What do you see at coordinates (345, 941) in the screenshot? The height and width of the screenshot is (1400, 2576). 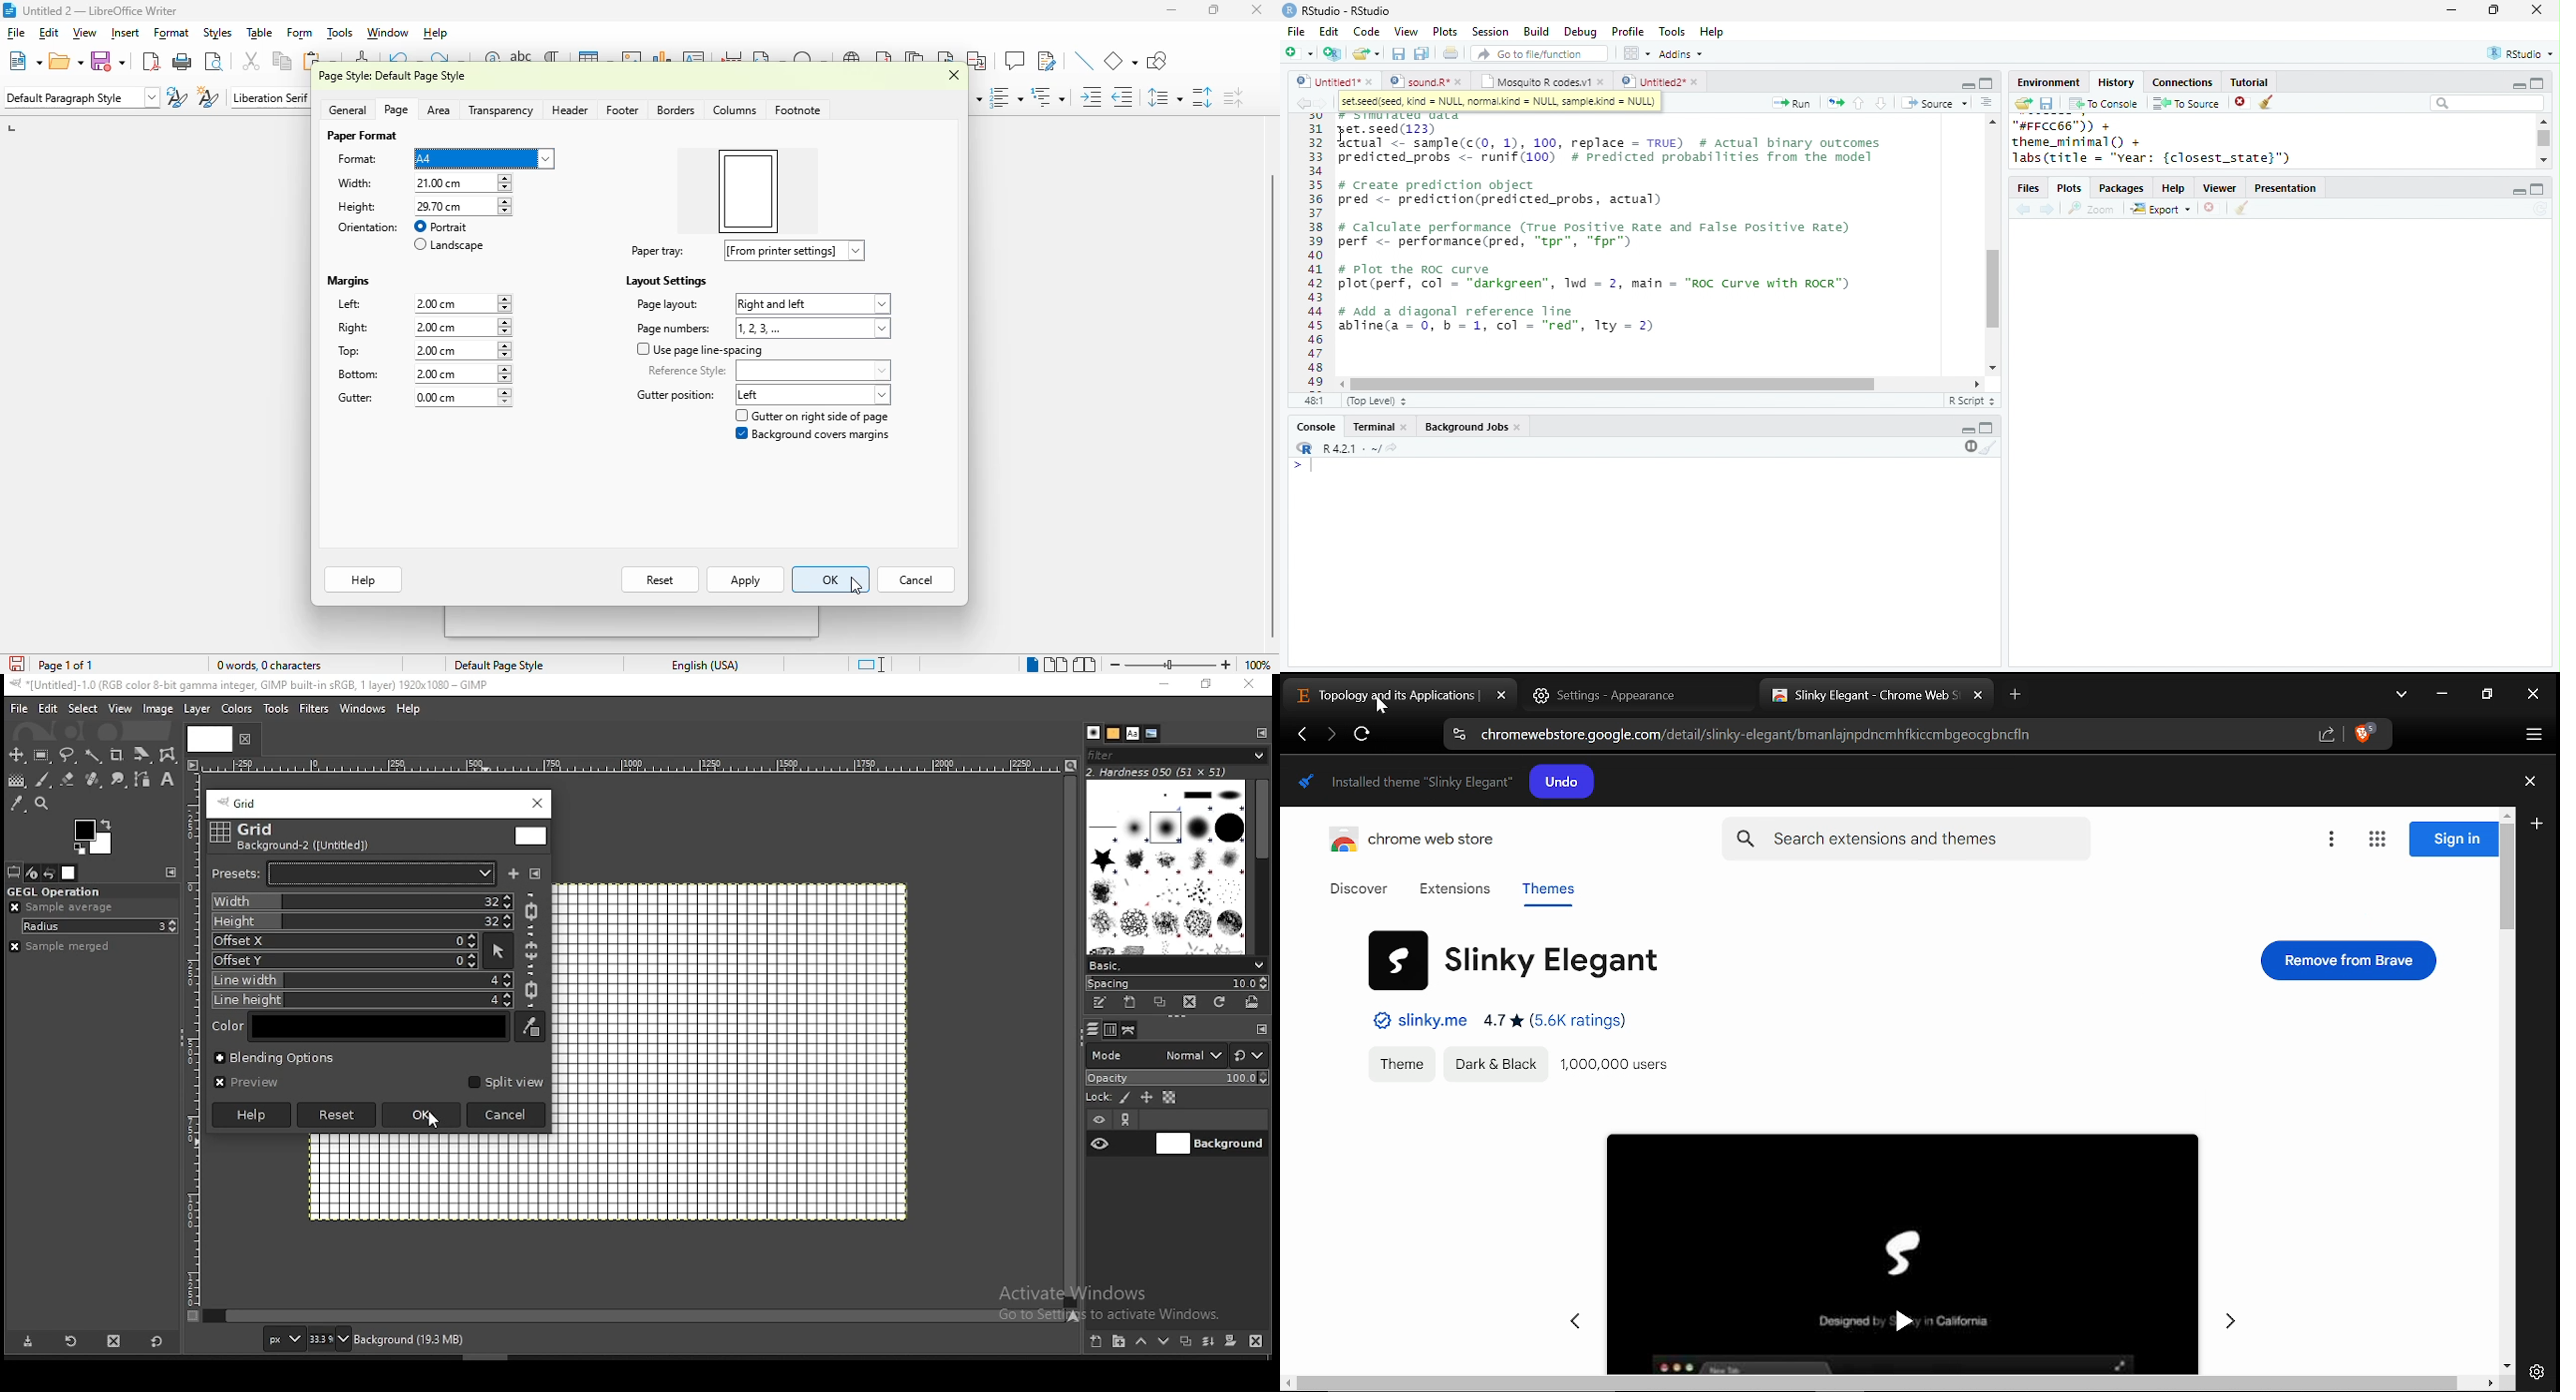 I see `offset x:0` at bounding box center [345, 941].